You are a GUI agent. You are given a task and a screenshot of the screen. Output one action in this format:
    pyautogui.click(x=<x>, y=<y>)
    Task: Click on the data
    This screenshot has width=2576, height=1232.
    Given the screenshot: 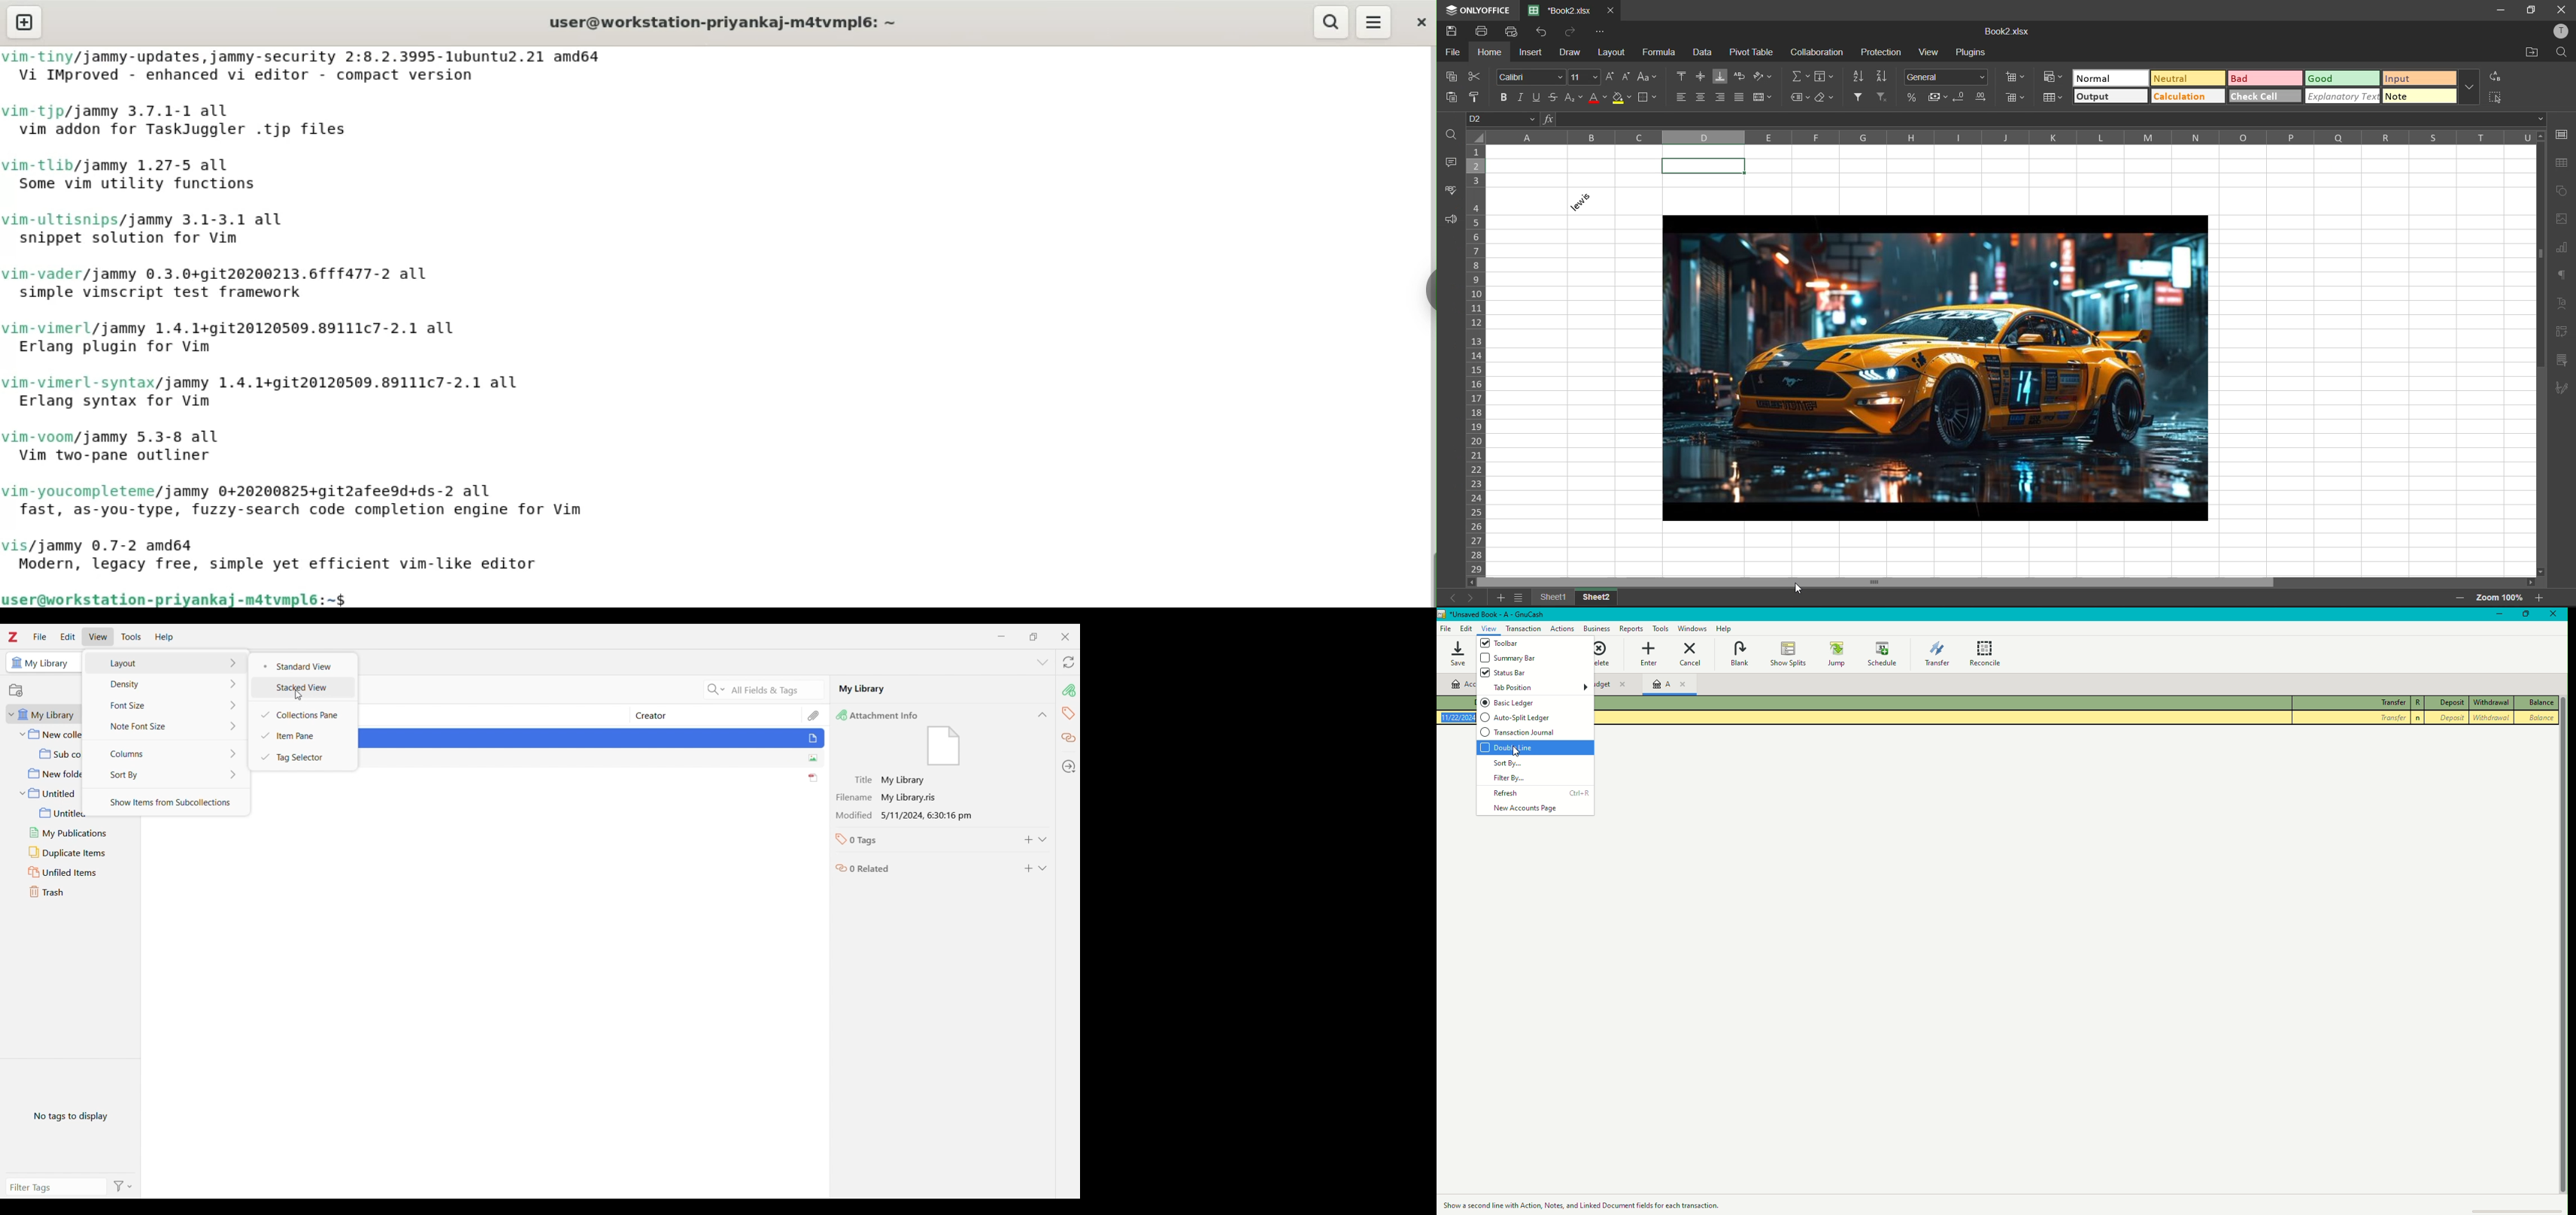 What is the action you would take?
    pyautogui.click(x=1707, y=51)
    